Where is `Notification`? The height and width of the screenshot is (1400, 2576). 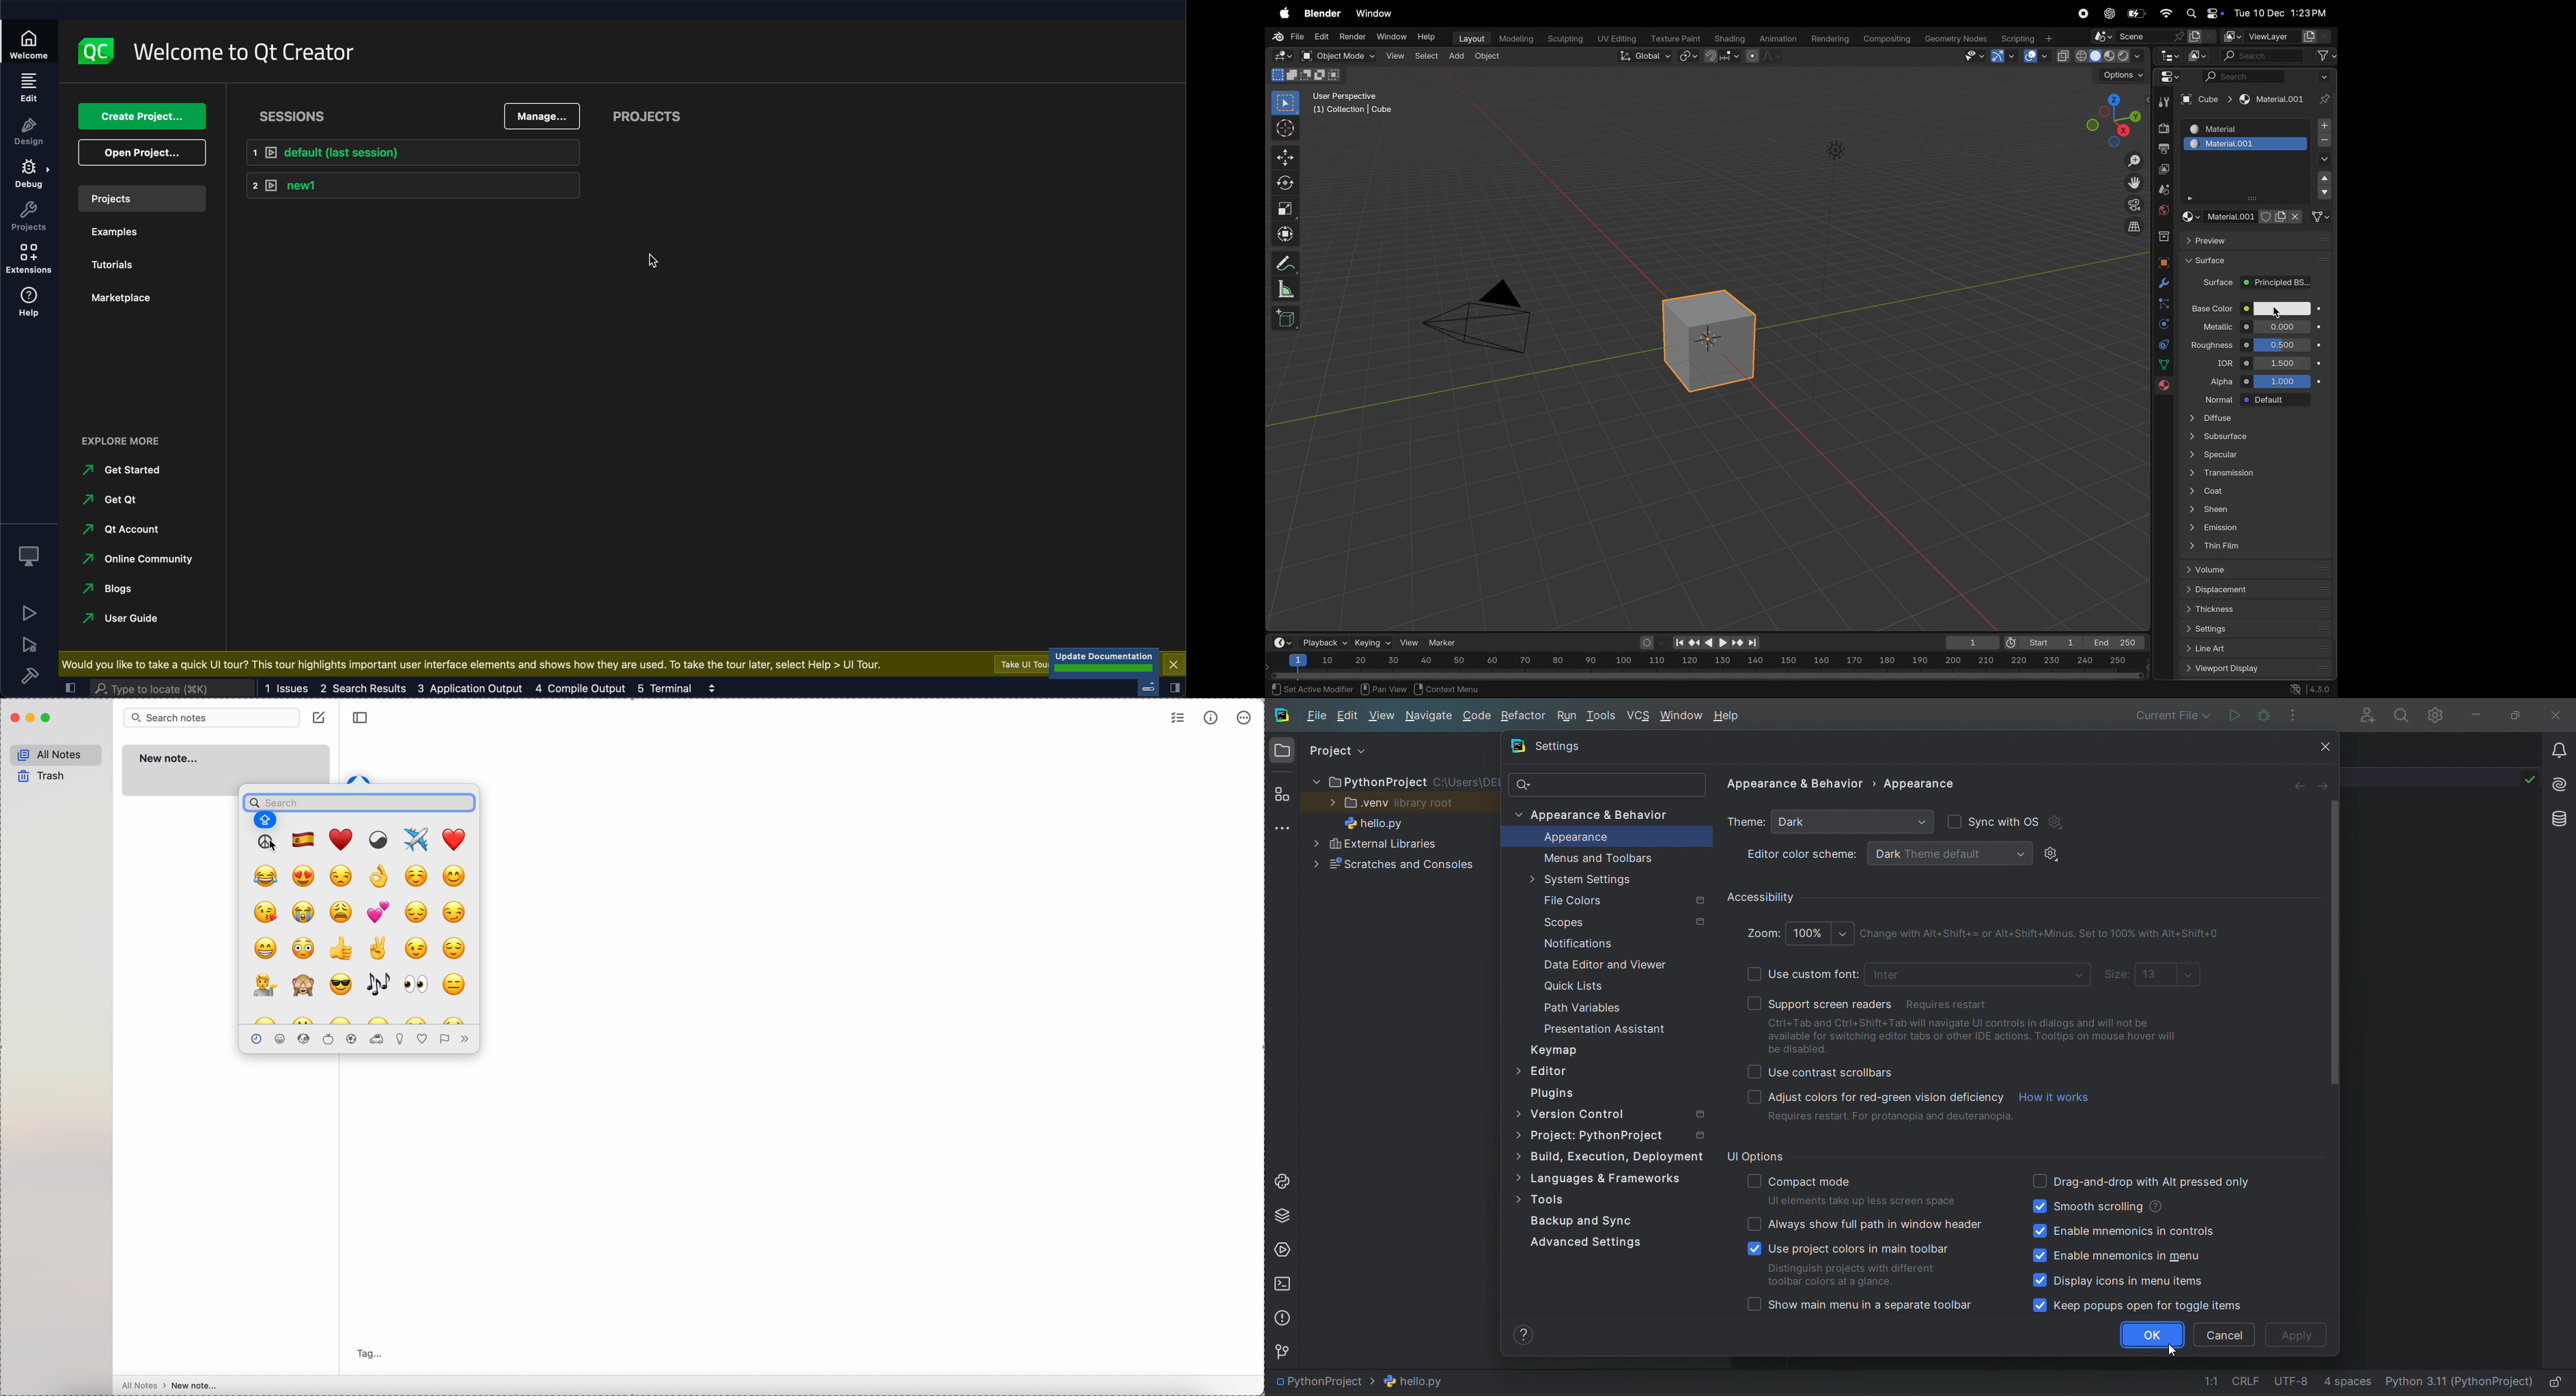 Notification is located at coordinates (1610, 947).